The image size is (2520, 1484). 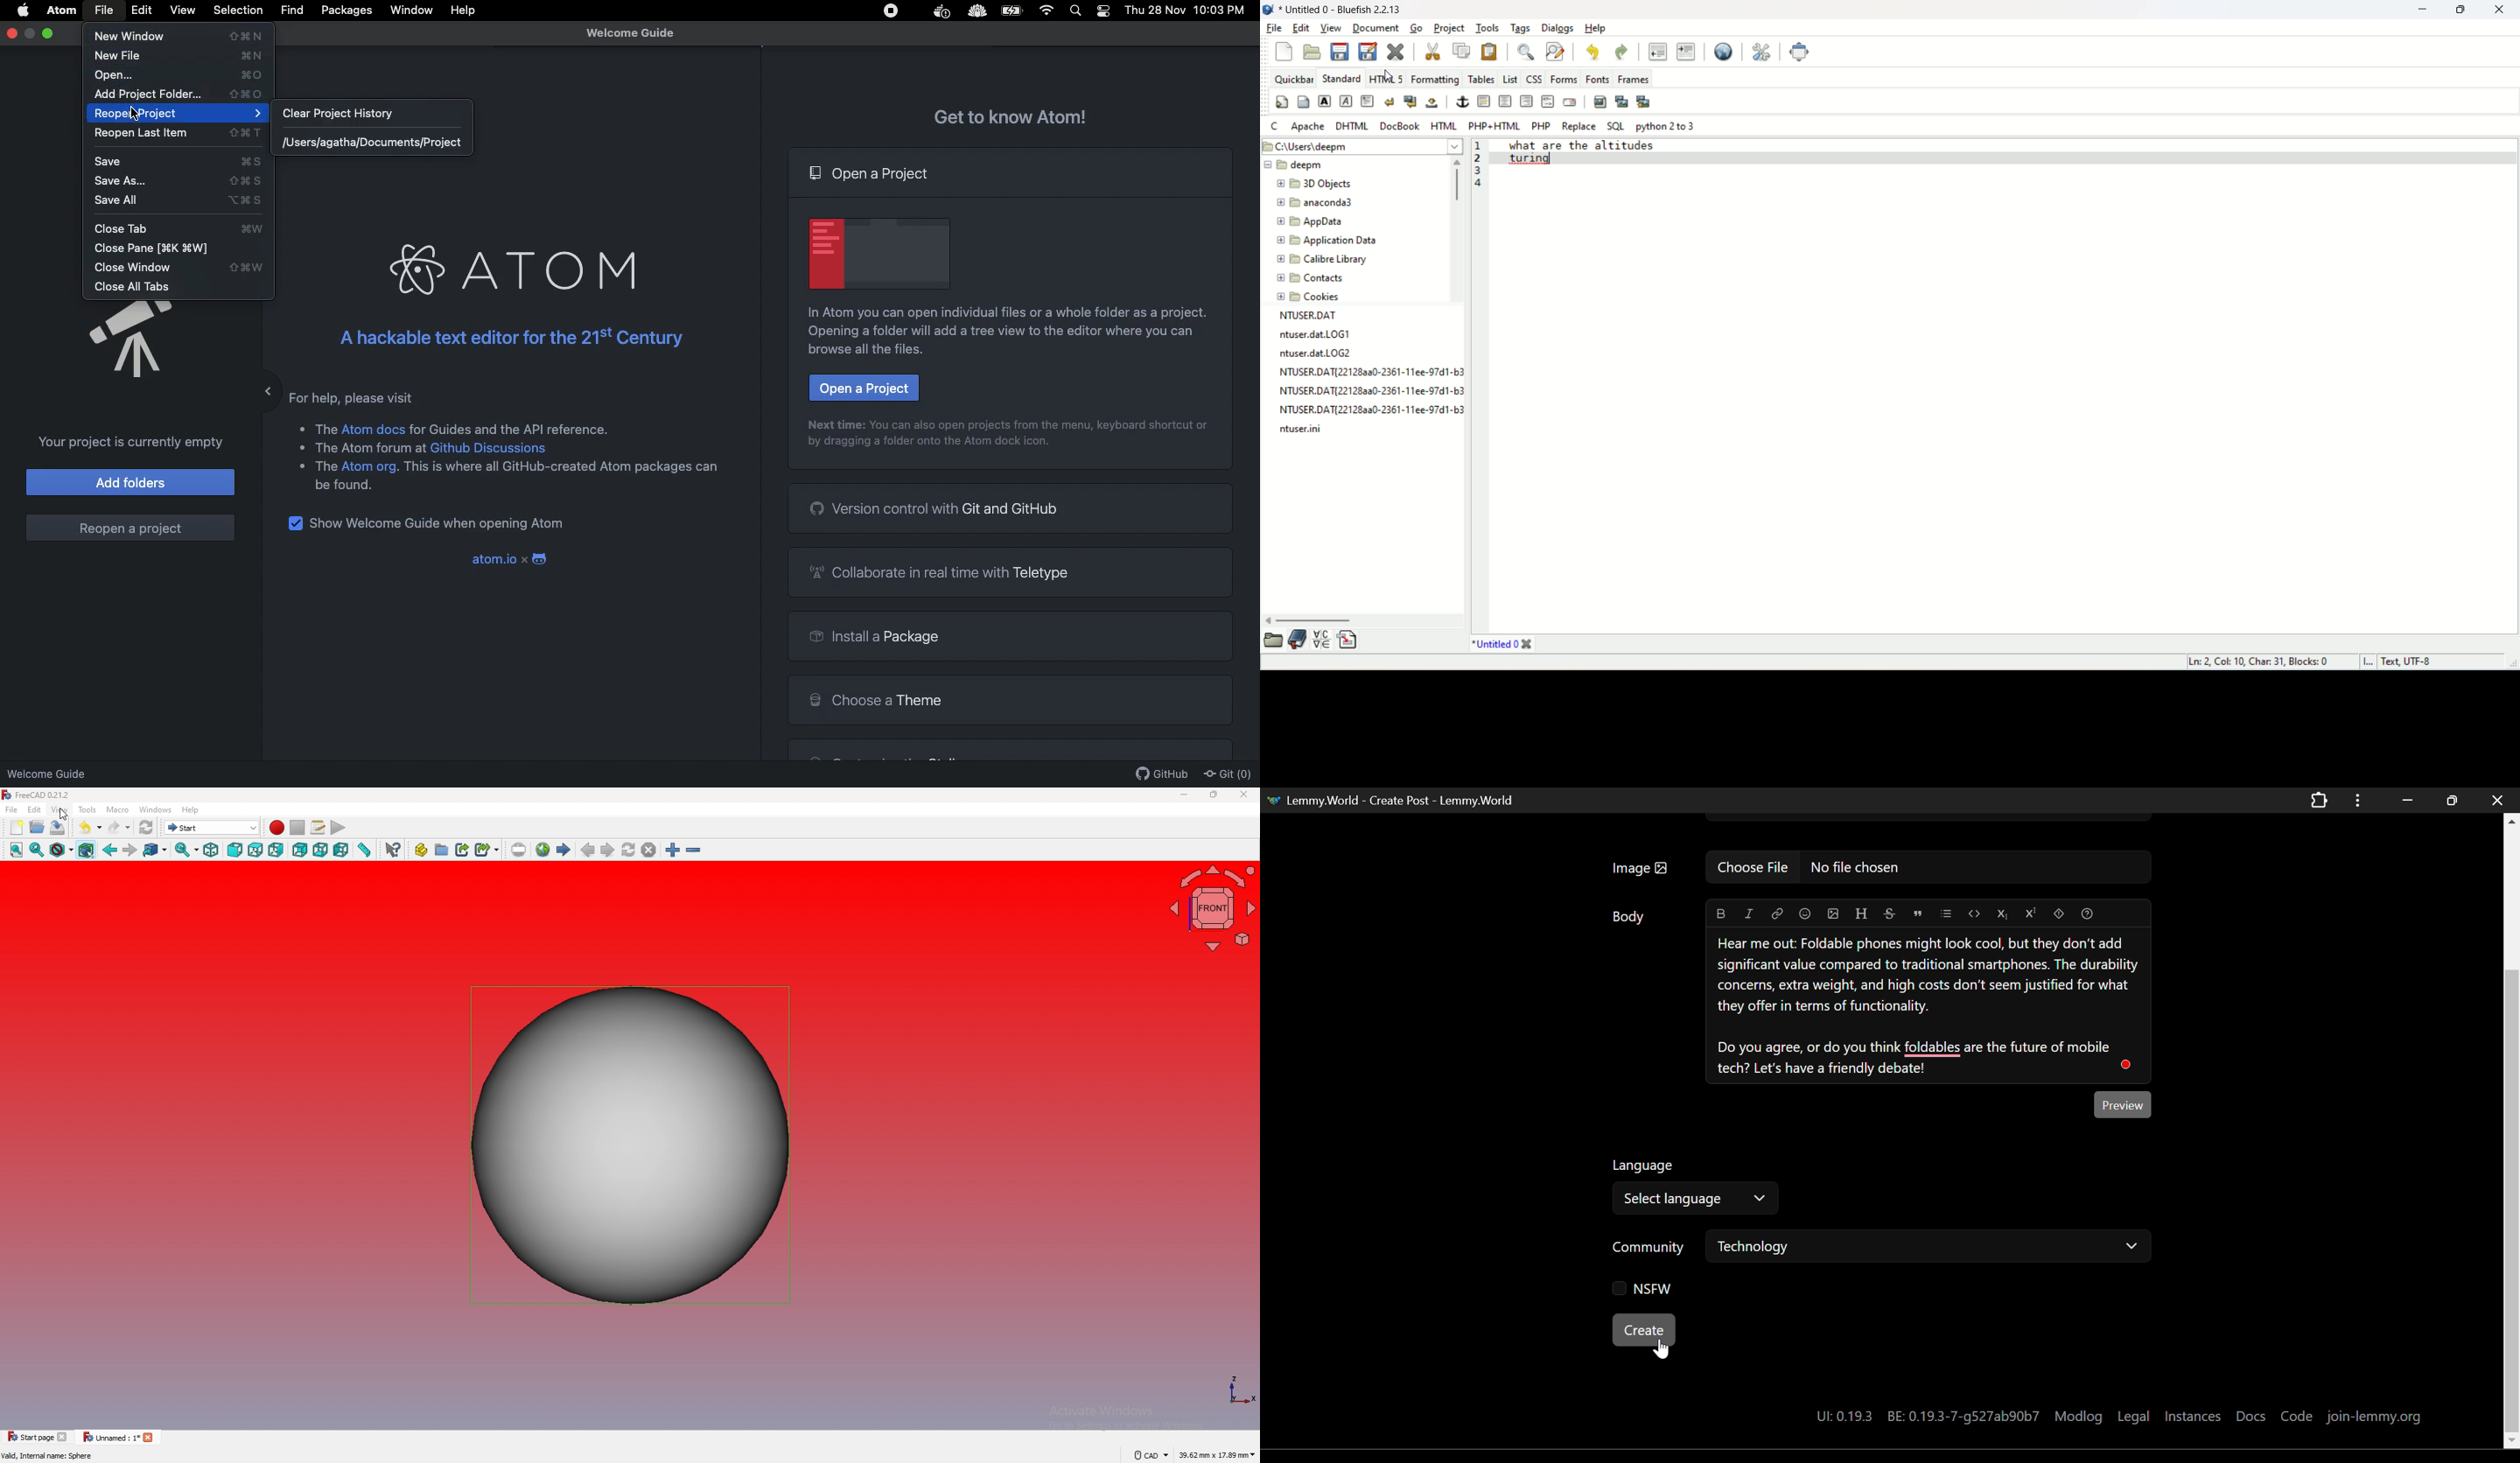 I want to click on record macro, so click(x=276, y=828).